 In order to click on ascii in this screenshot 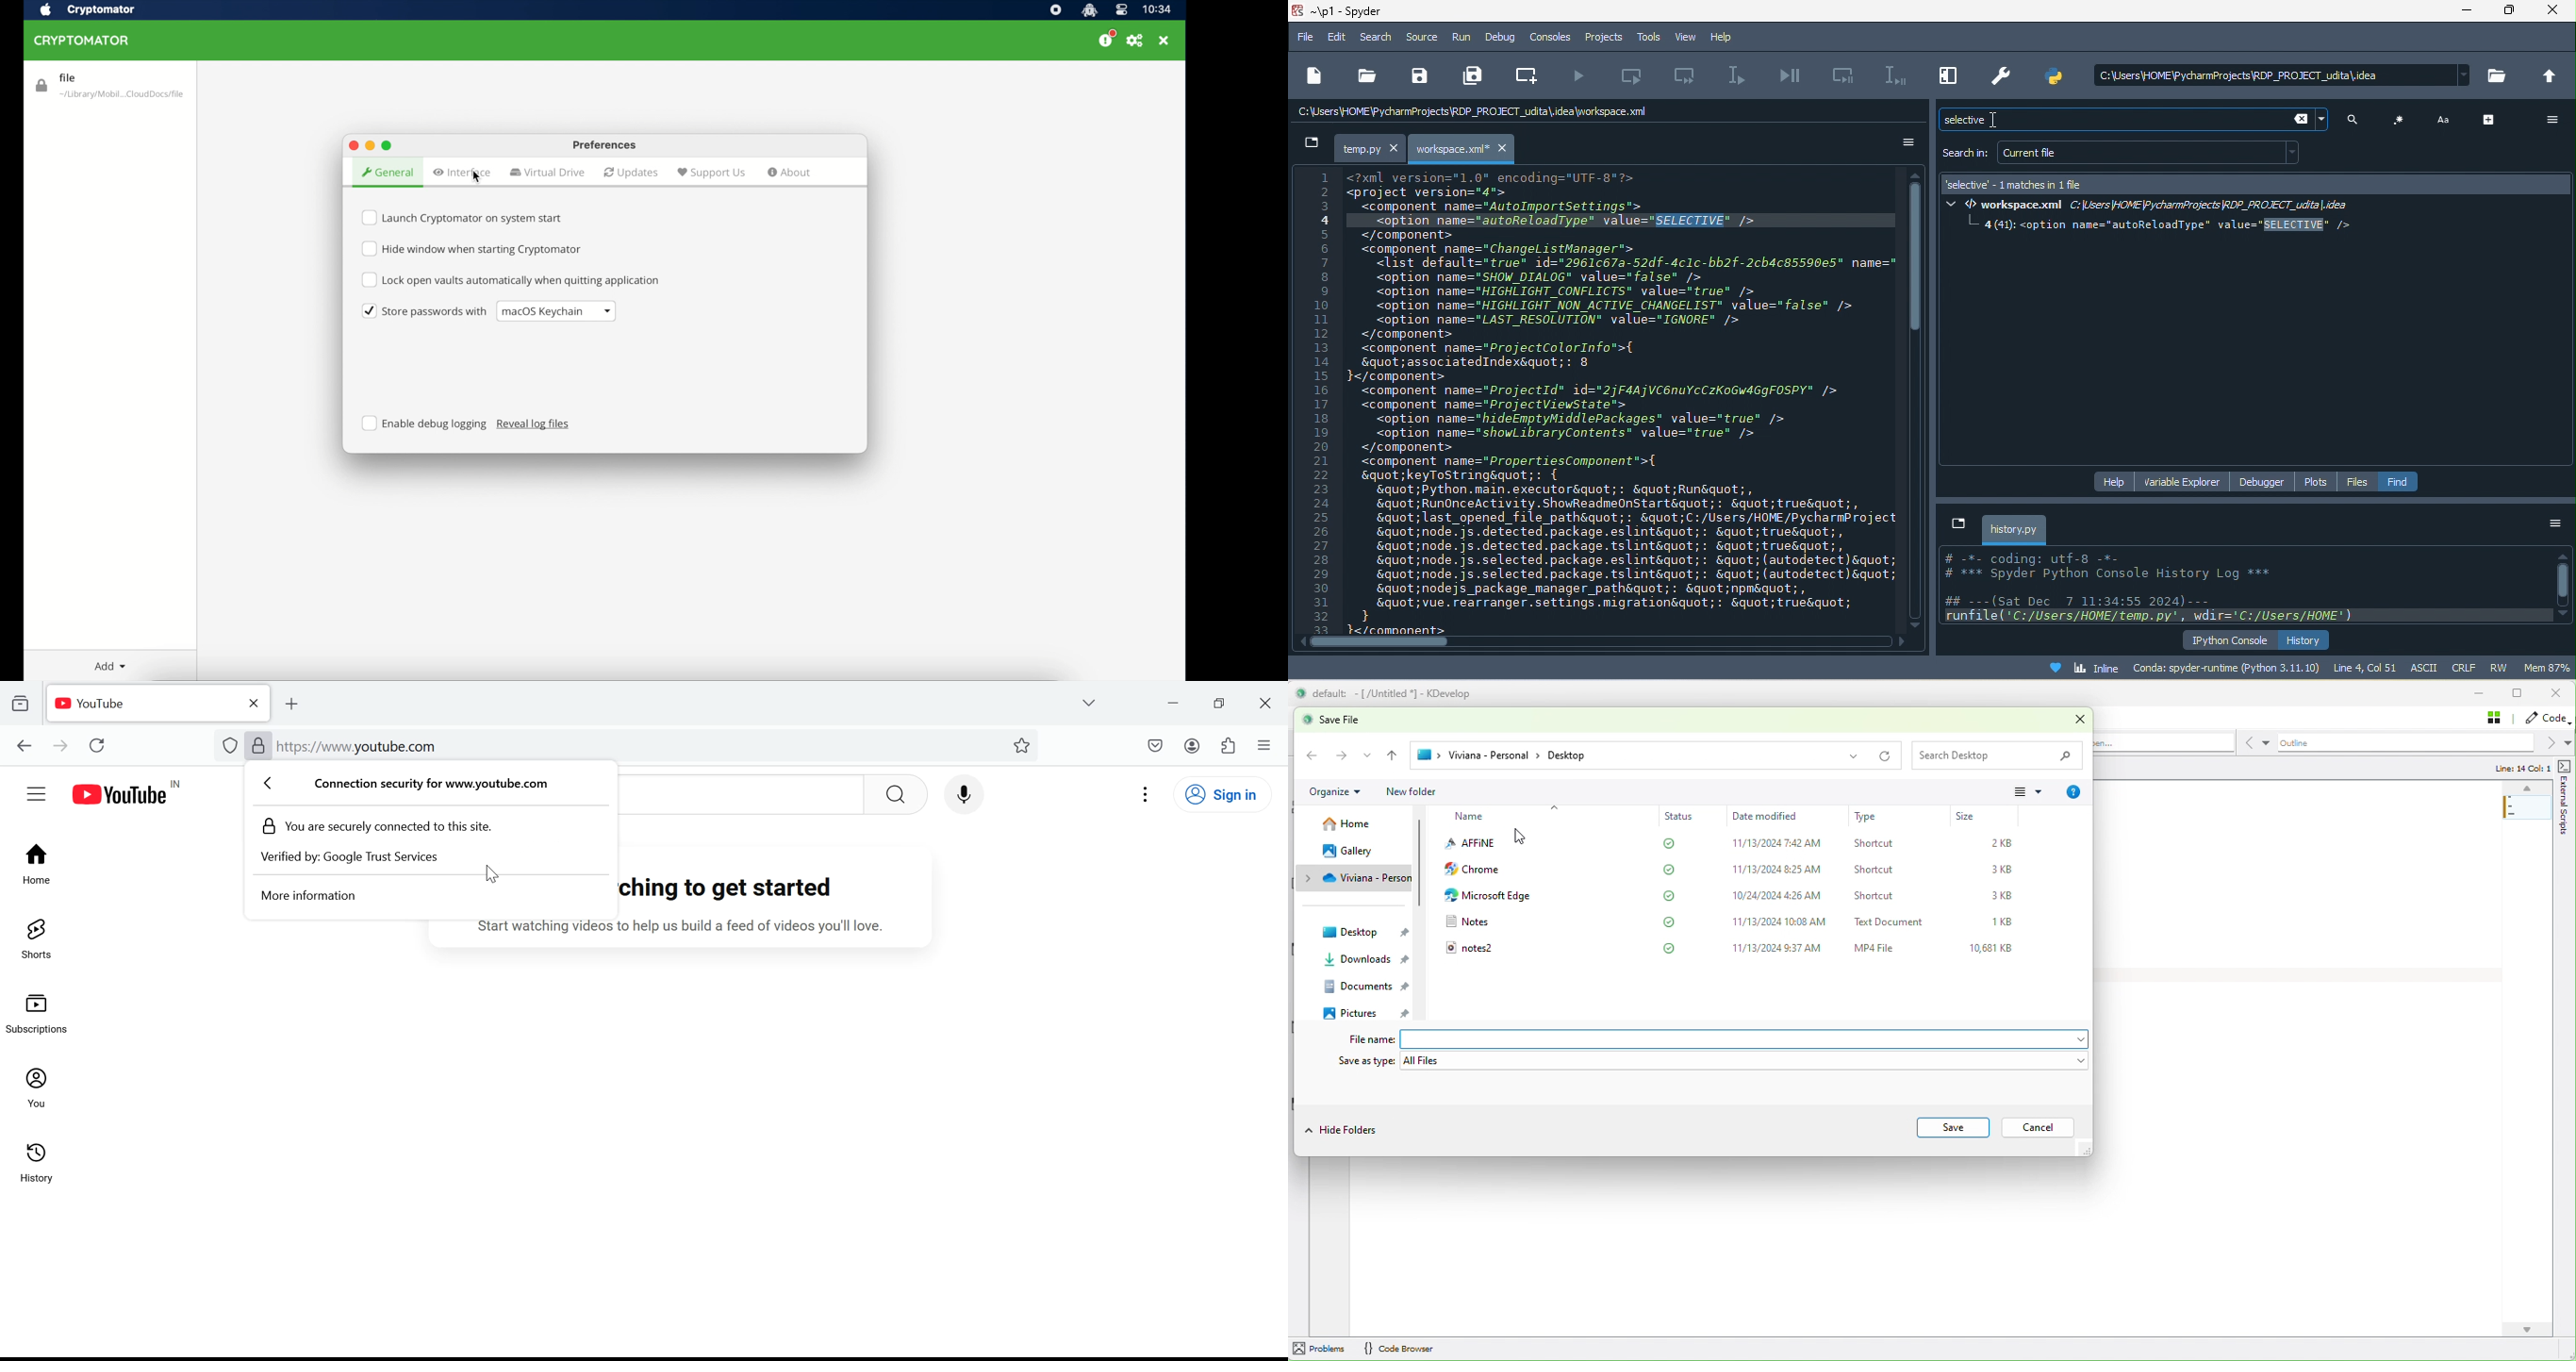, I will do `click(2426, 668)`.